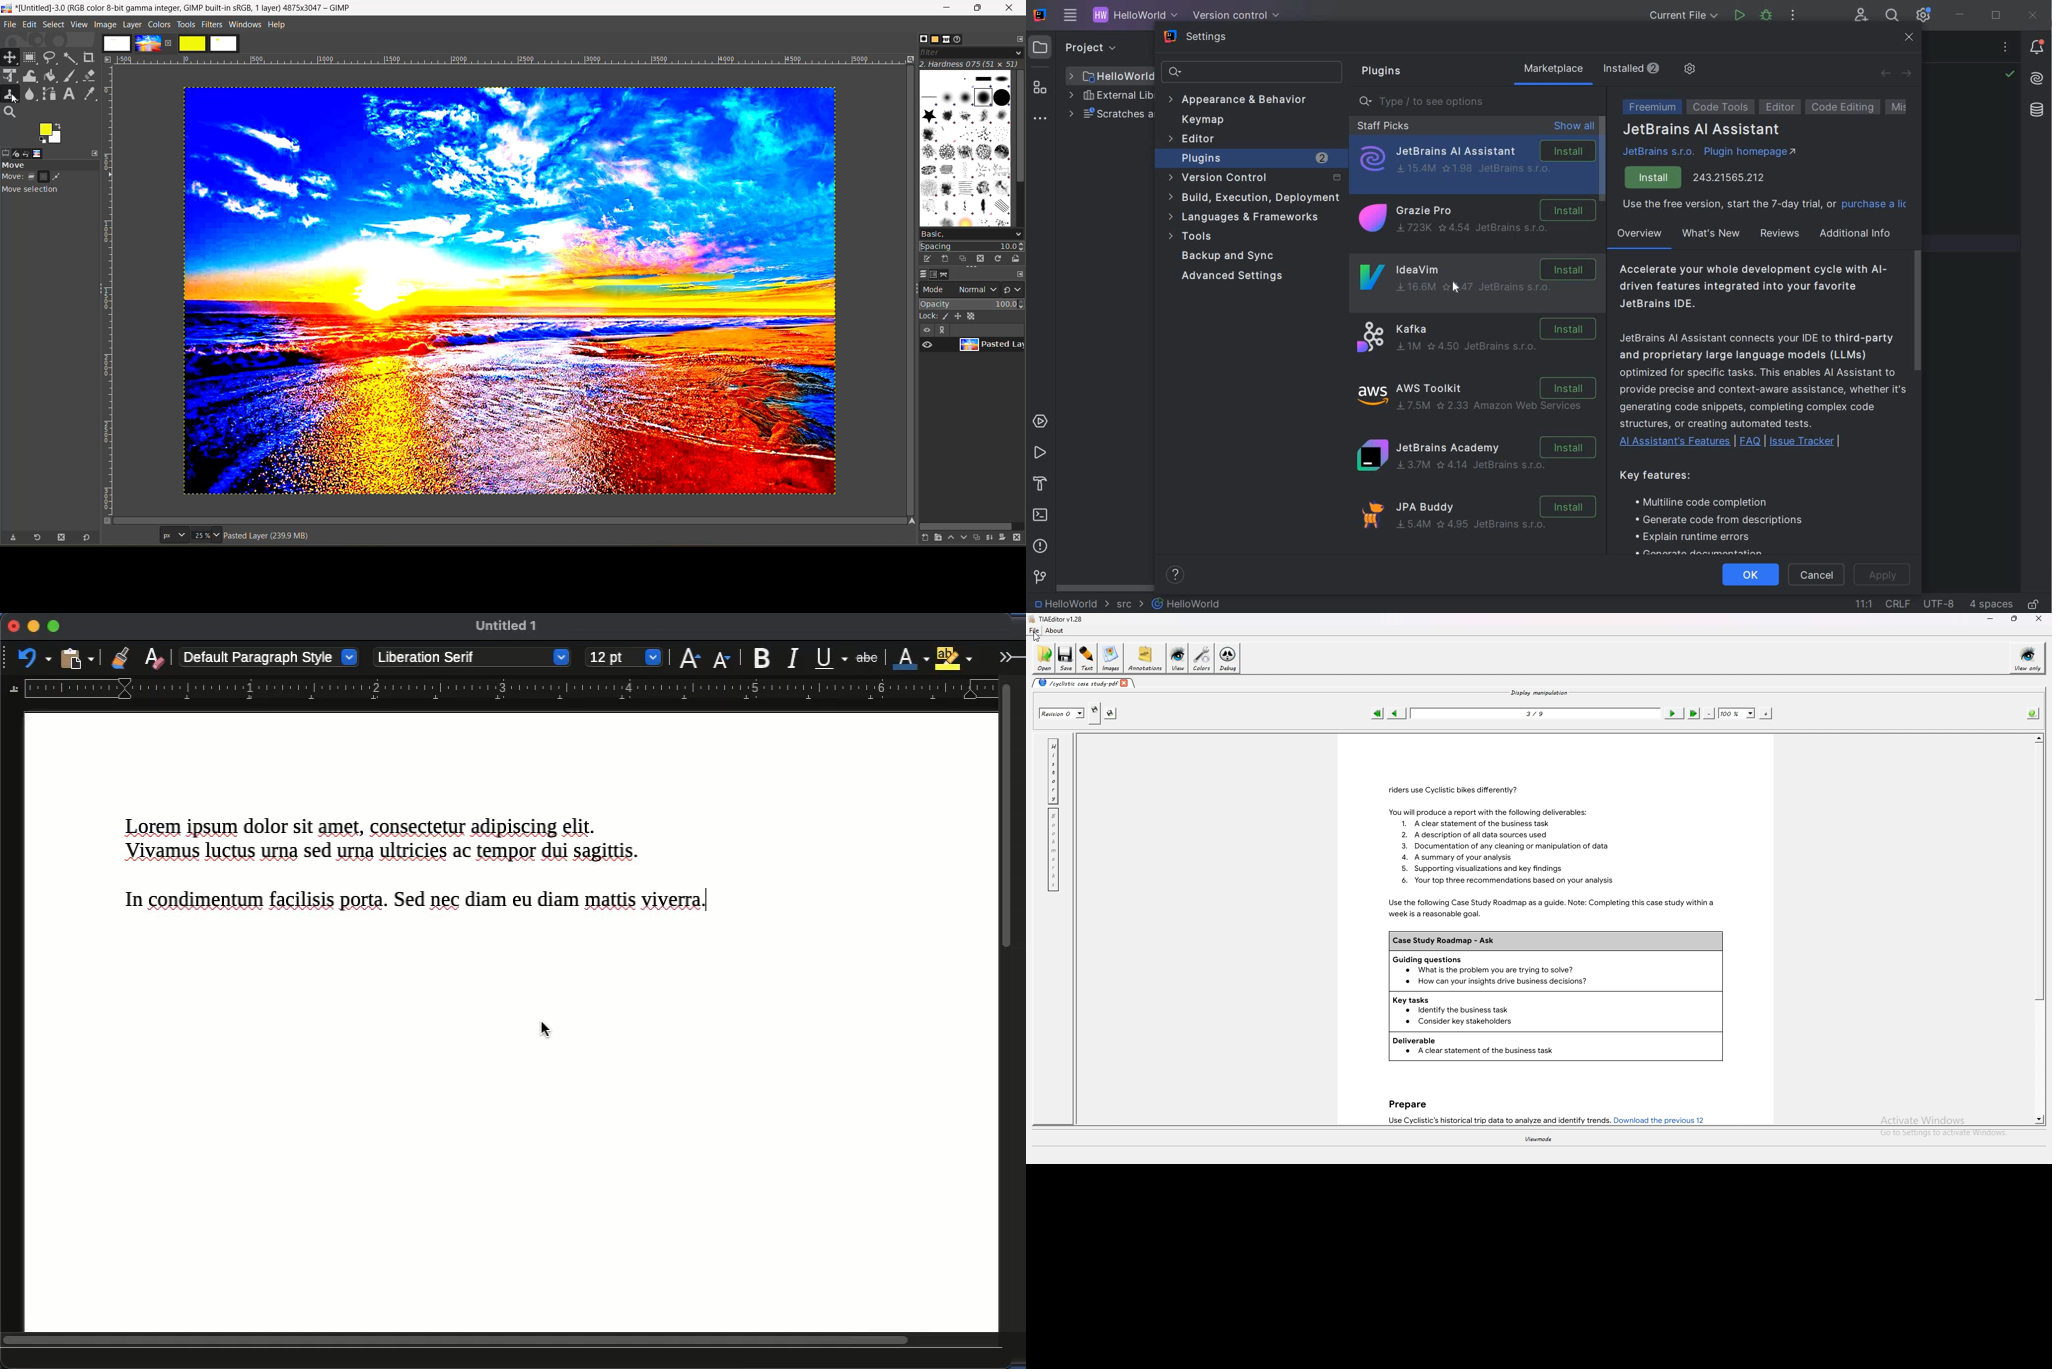 The width and height of the screenshot is (2072, 1372). I want to click on PROBLEMS, so click(1040, 549).